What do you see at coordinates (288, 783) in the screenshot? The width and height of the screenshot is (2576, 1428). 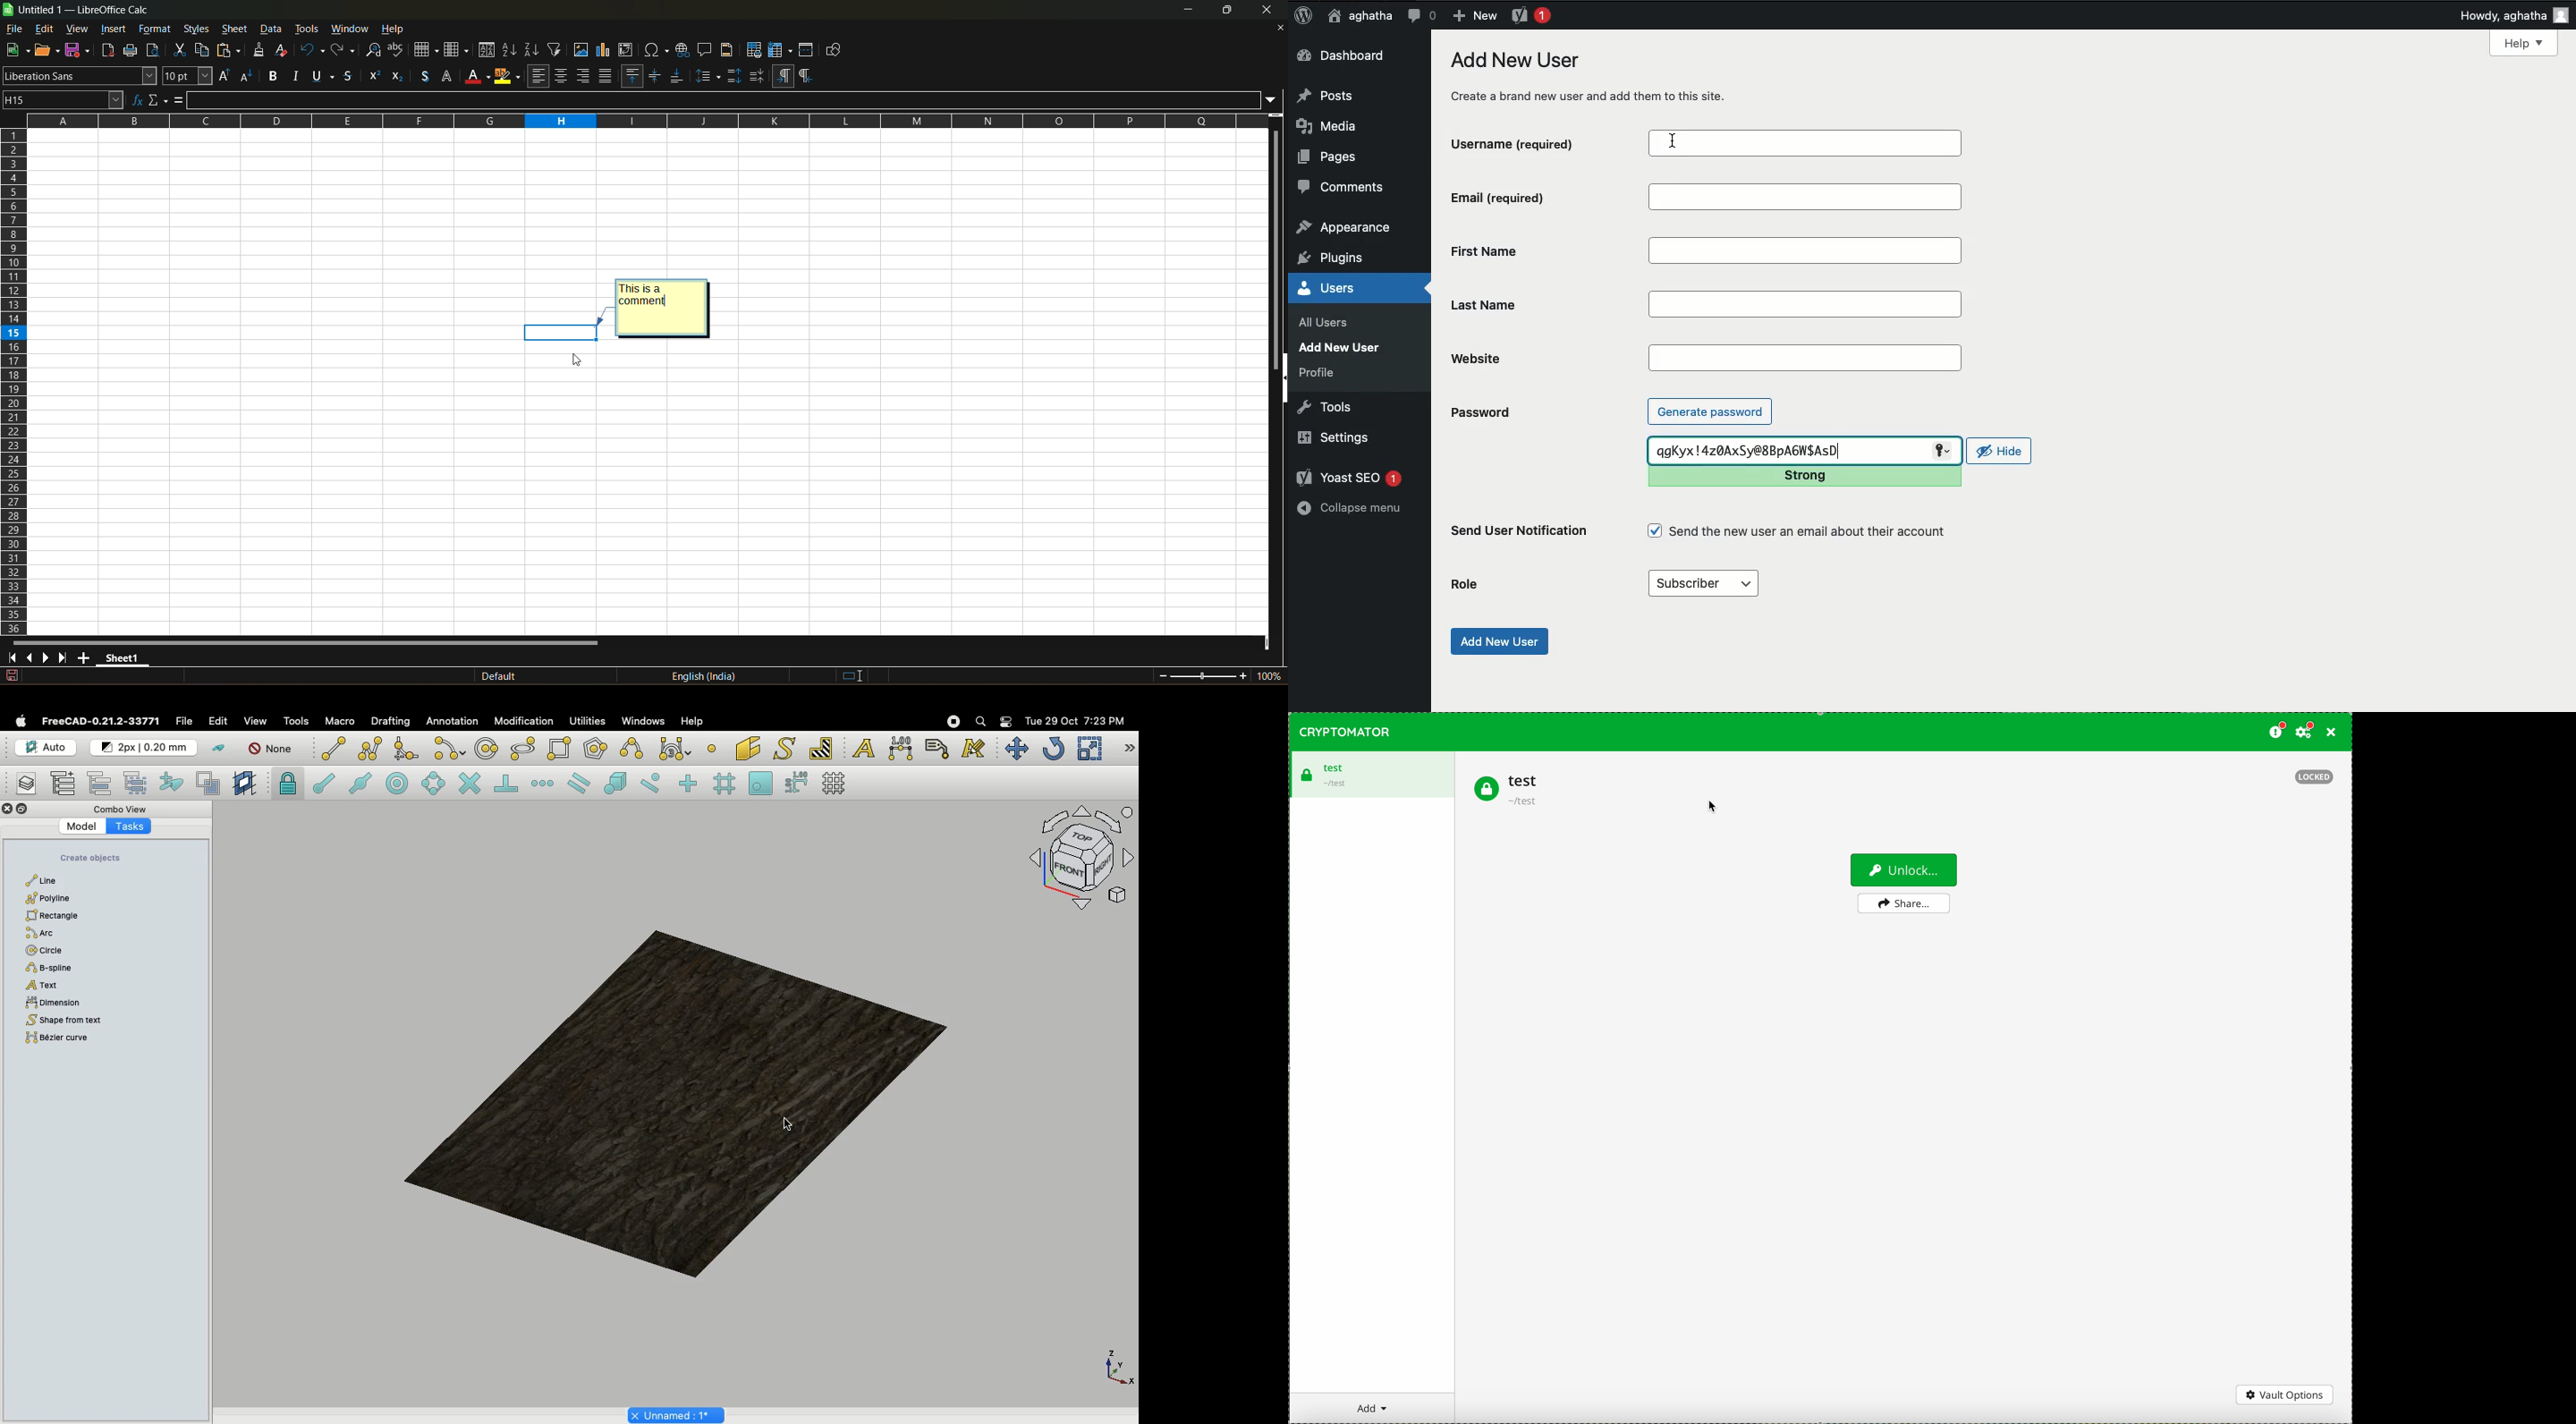 I see `Snap lock` at bounding box center [288, 783].